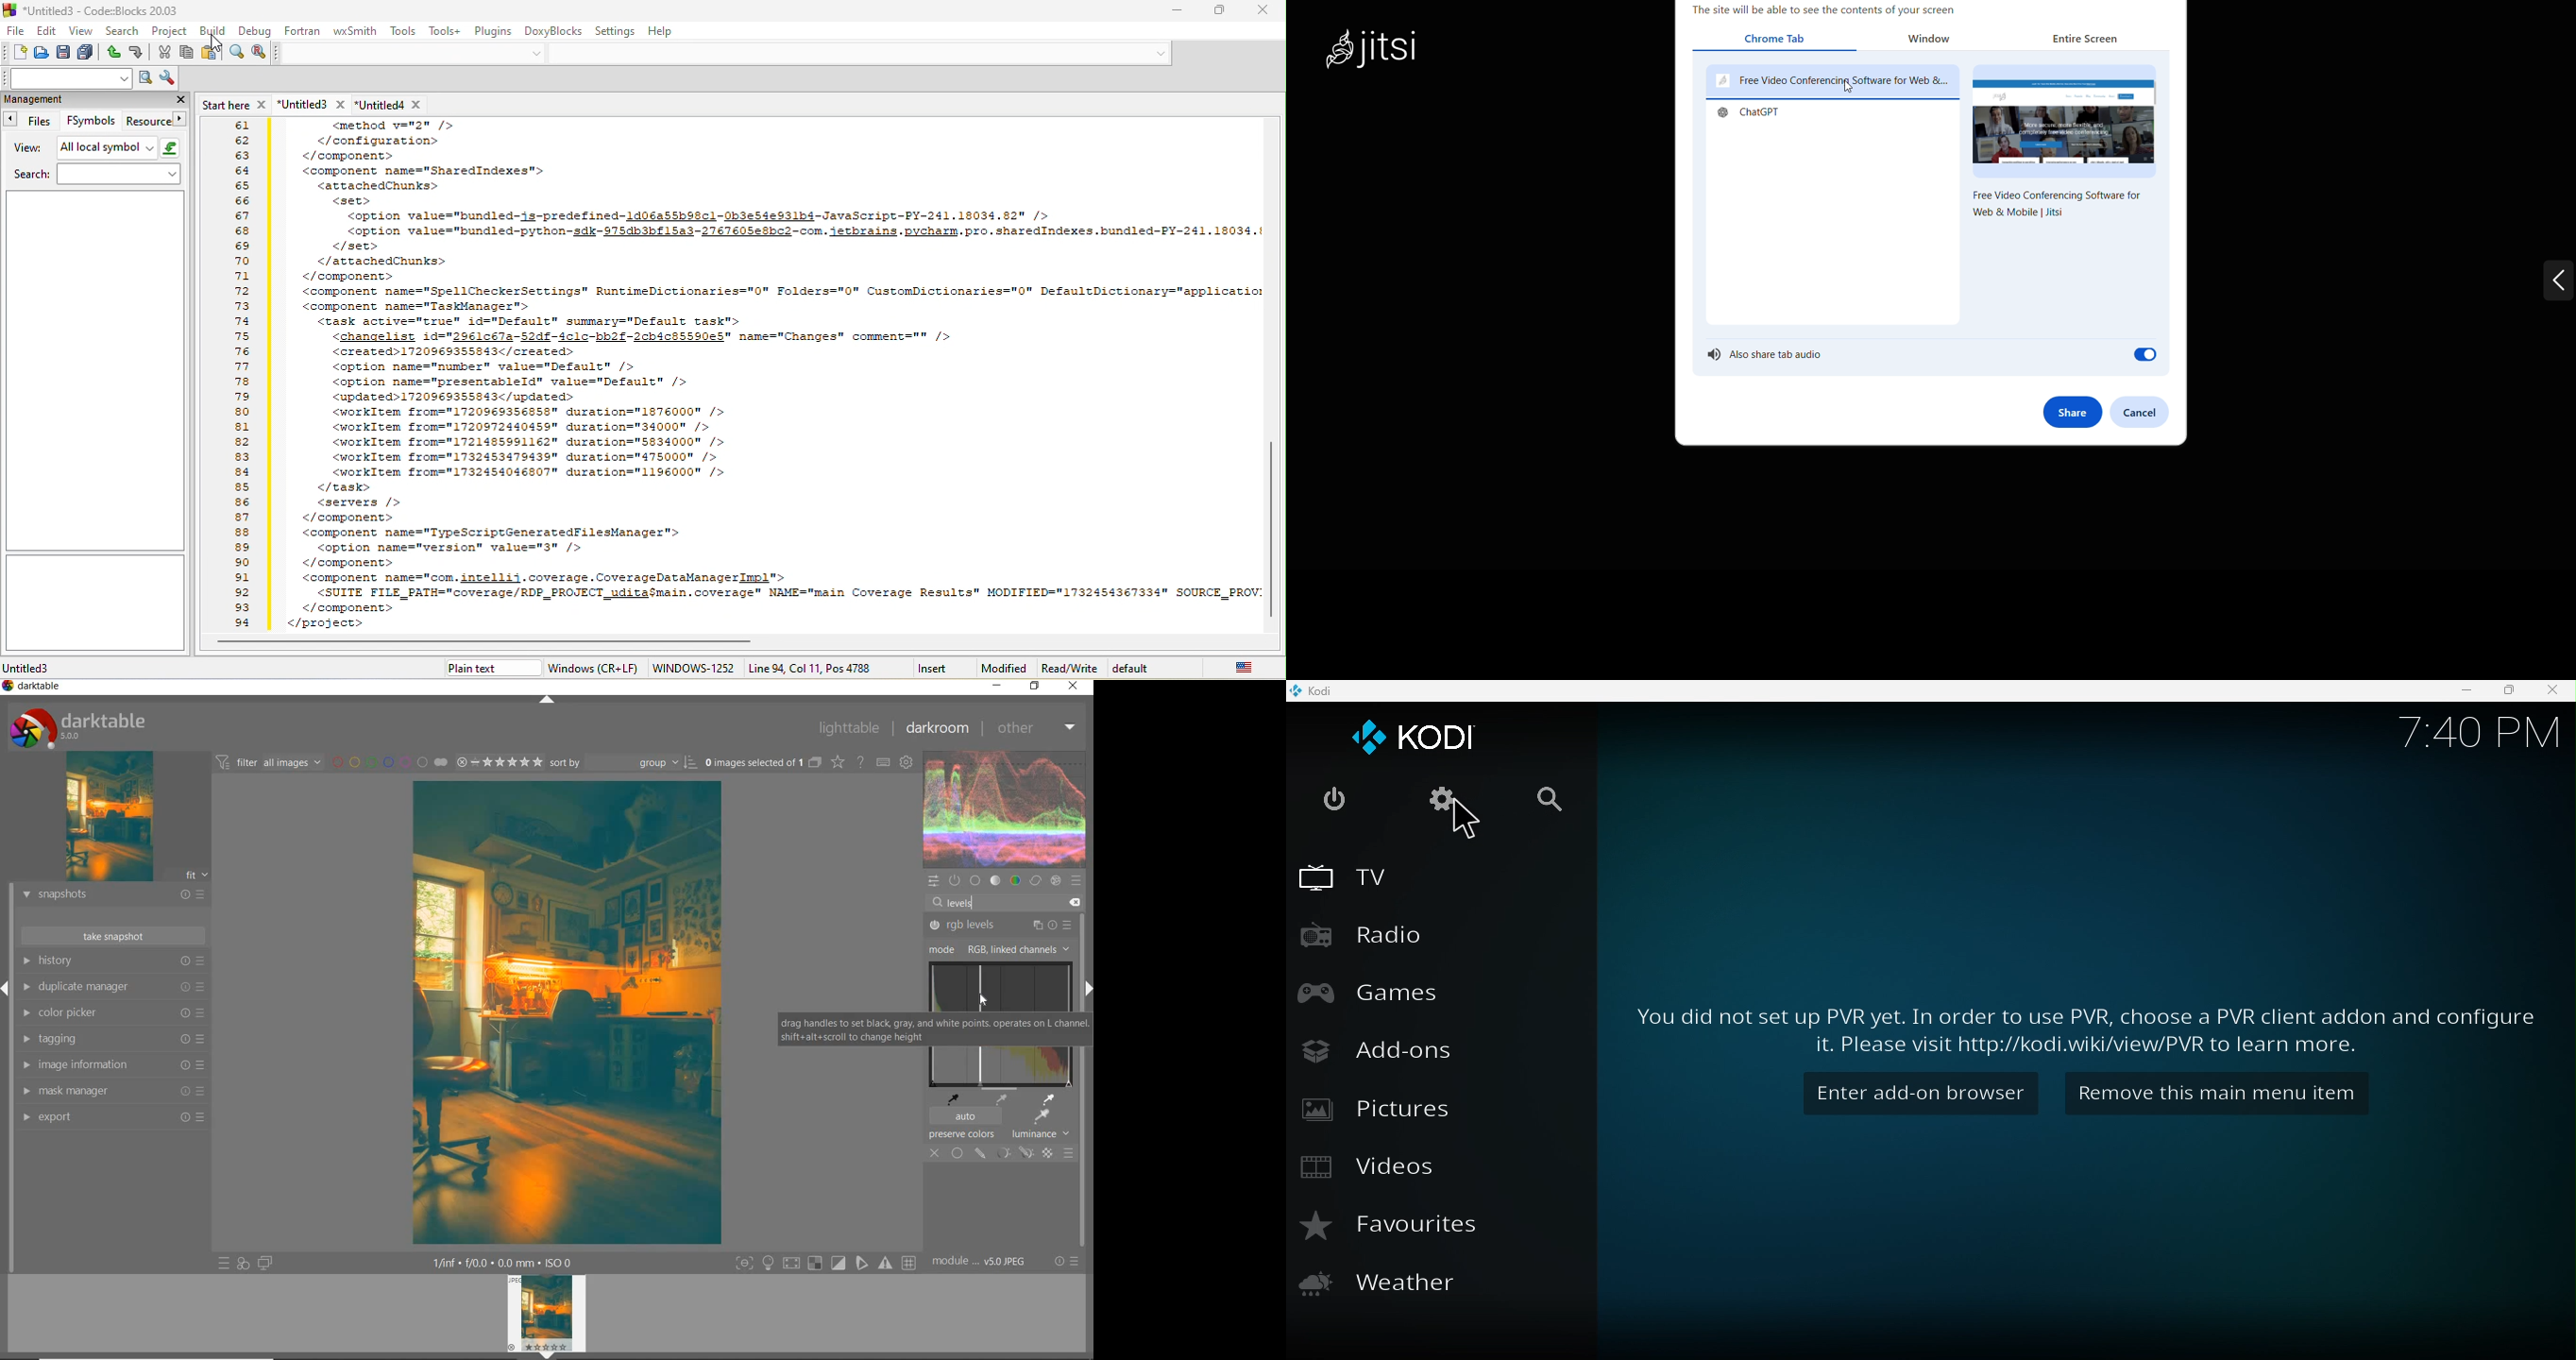 The height and width of the screenshot is (1372, 2576). What do you see at coordinates (1438, 803) in the screenshot?
I see `Settings` at bounding box center [1438, 803].